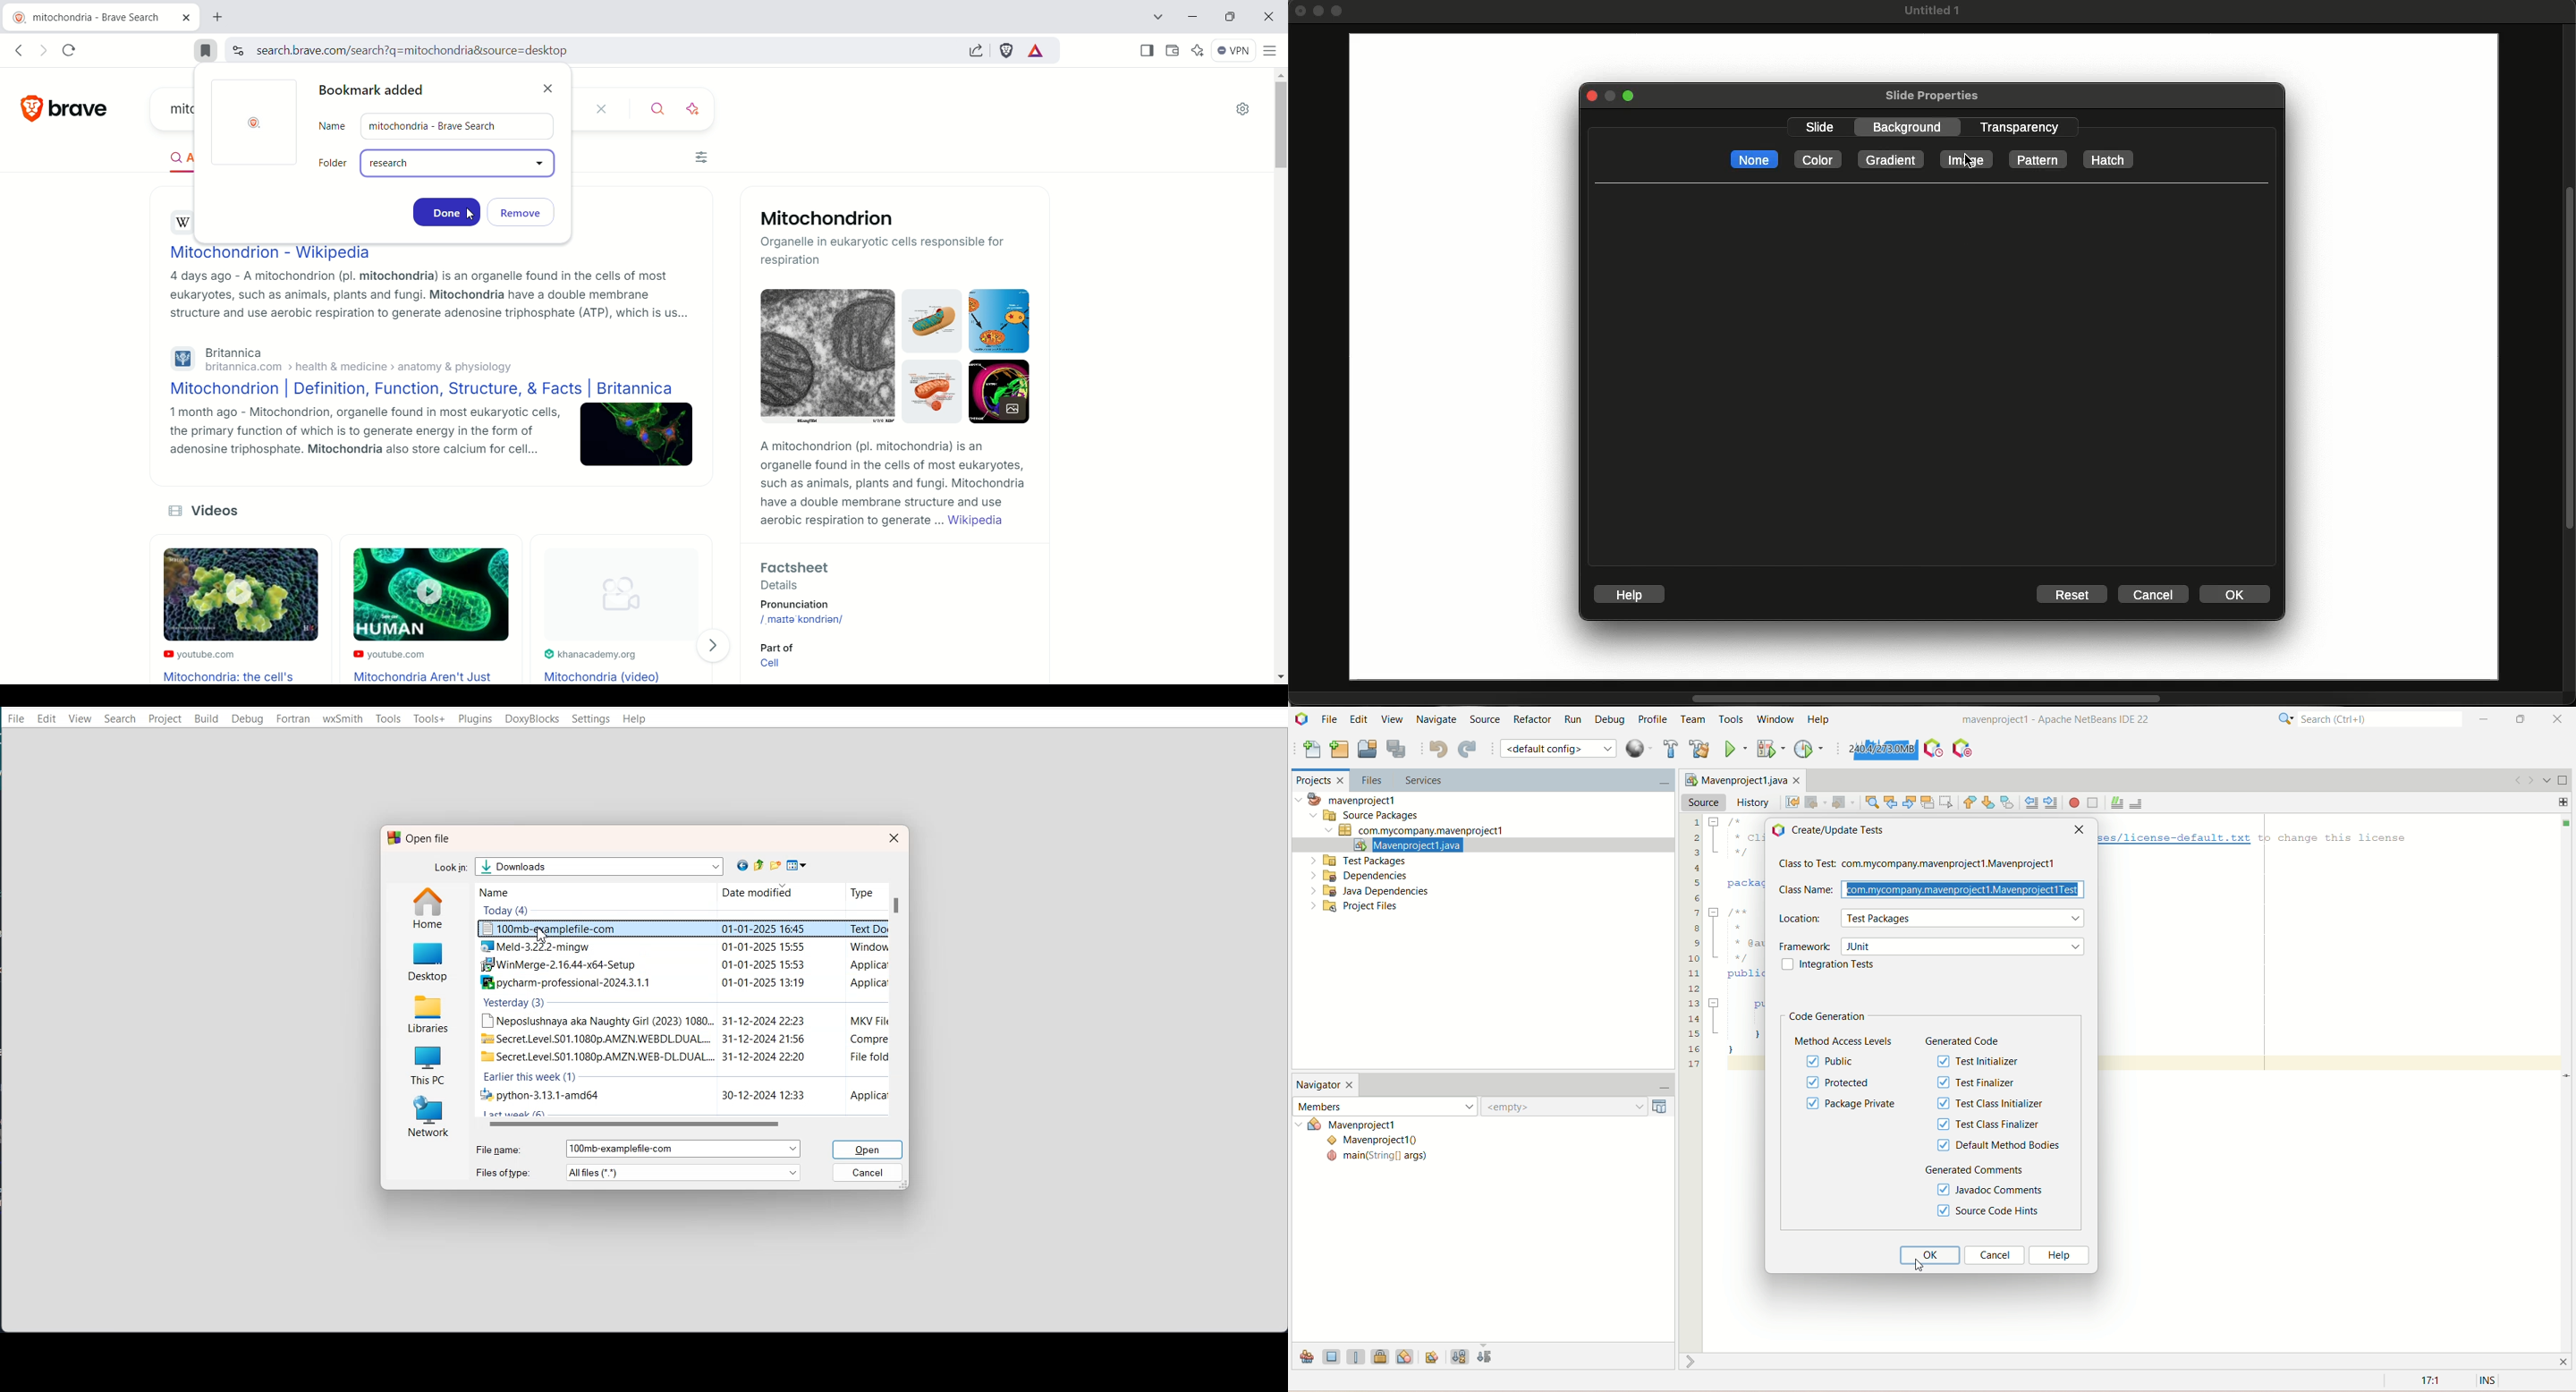  What do you see at coordinates (1967, 160) in the screenshot?
I see `Image` at bounding box center [1967, 160].